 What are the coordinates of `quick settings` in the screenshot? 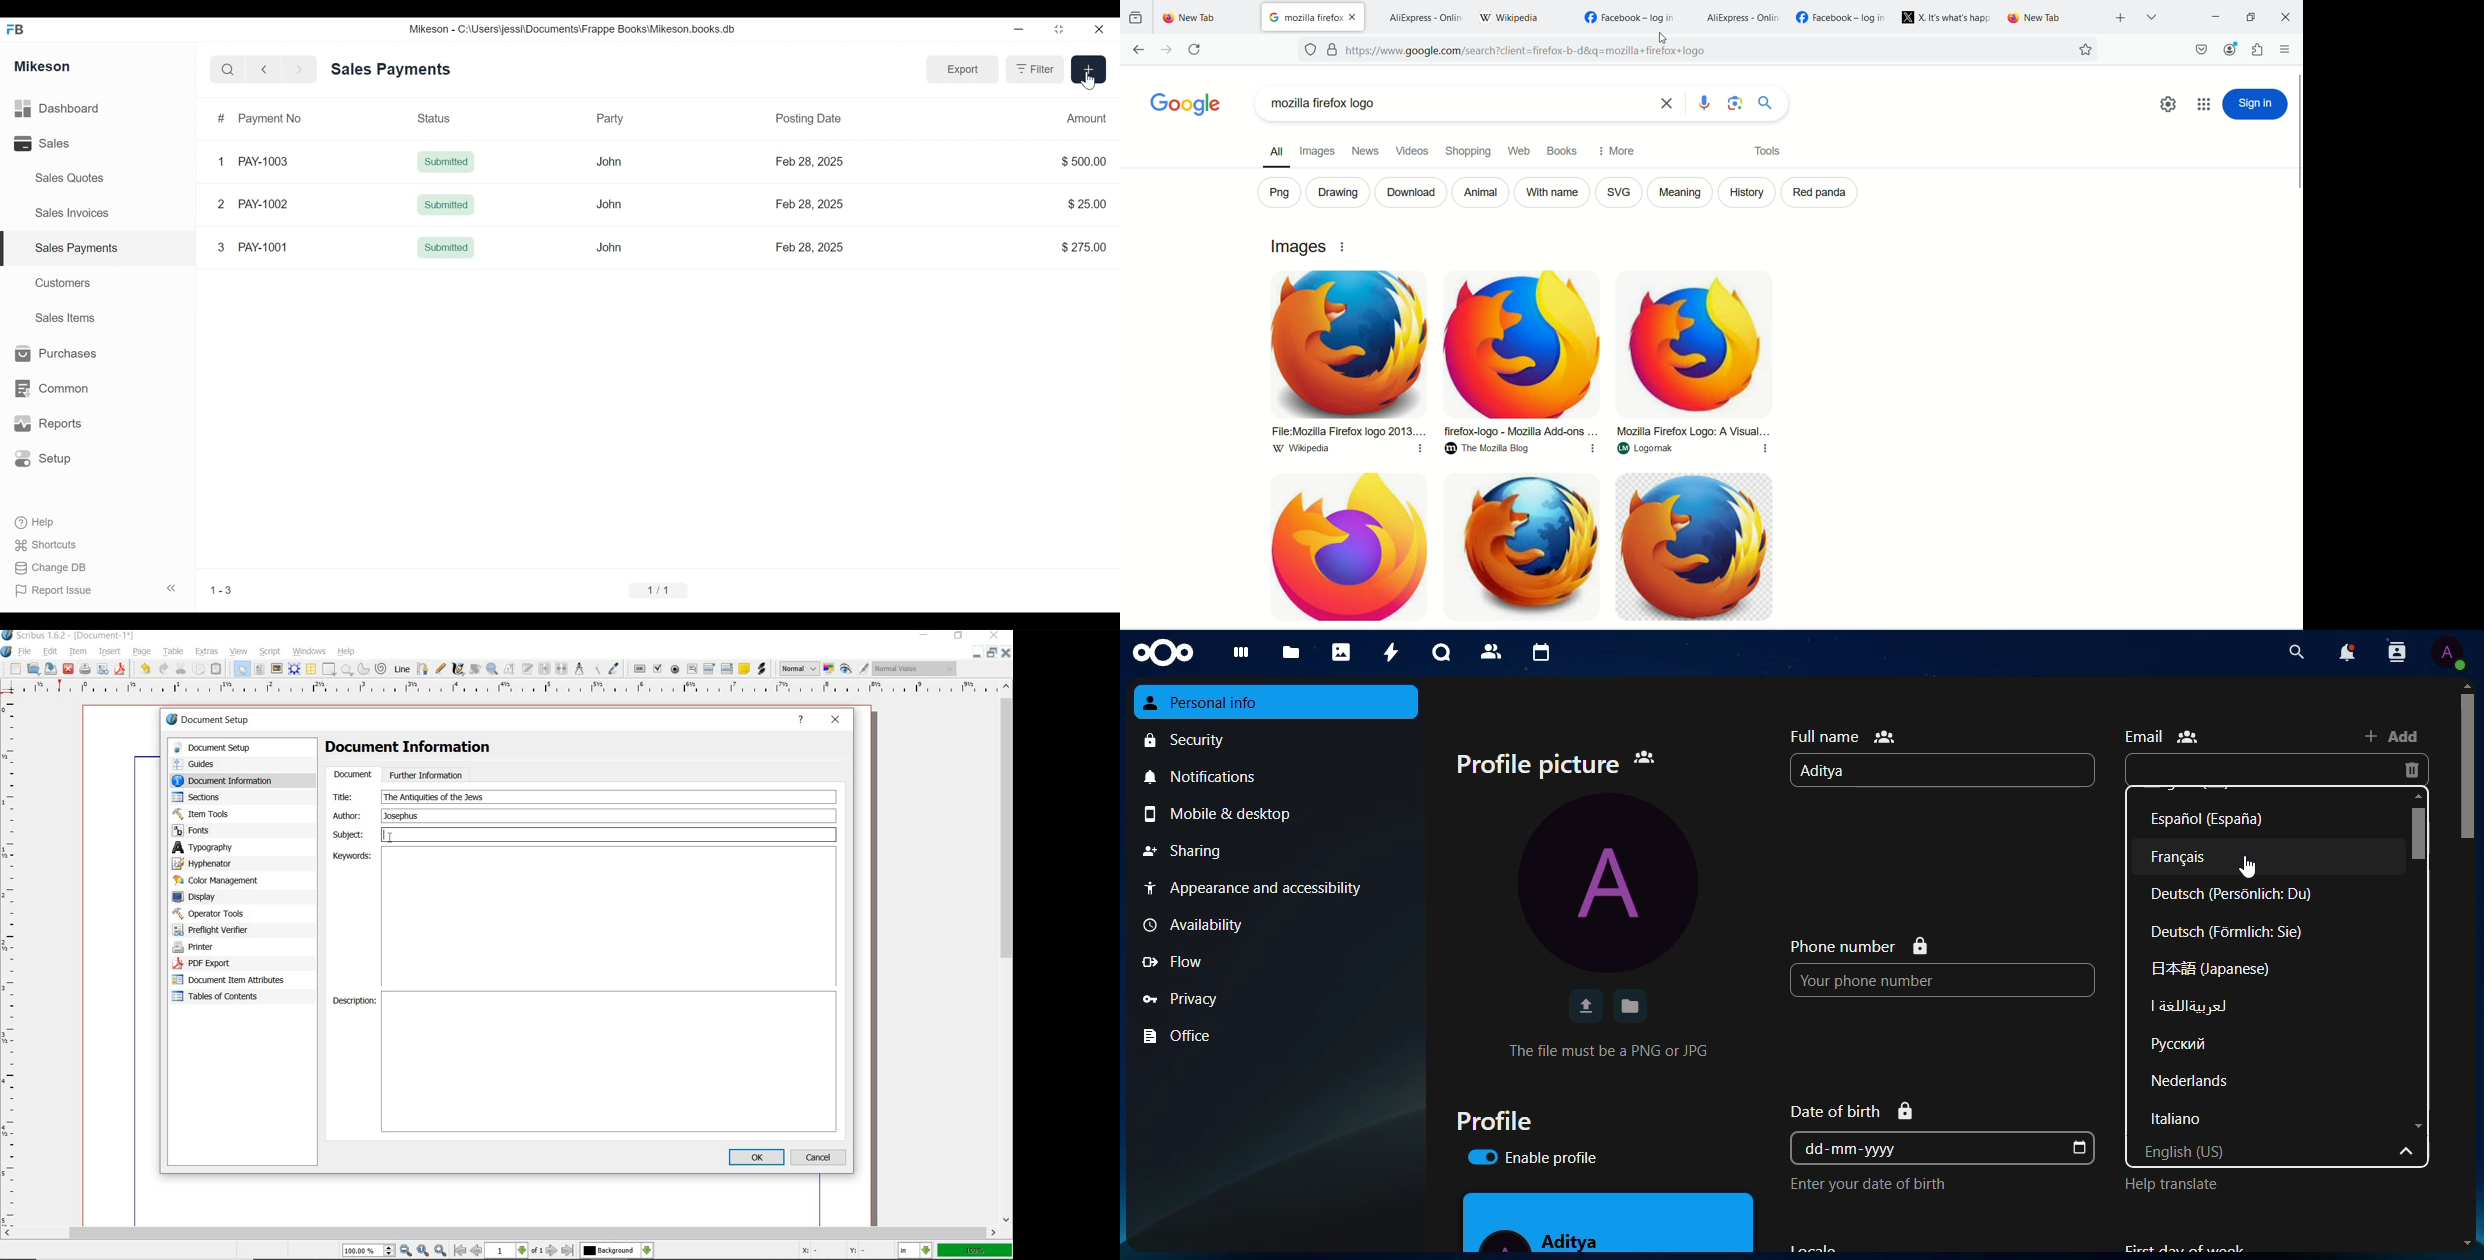 It's located at (2169, 105).